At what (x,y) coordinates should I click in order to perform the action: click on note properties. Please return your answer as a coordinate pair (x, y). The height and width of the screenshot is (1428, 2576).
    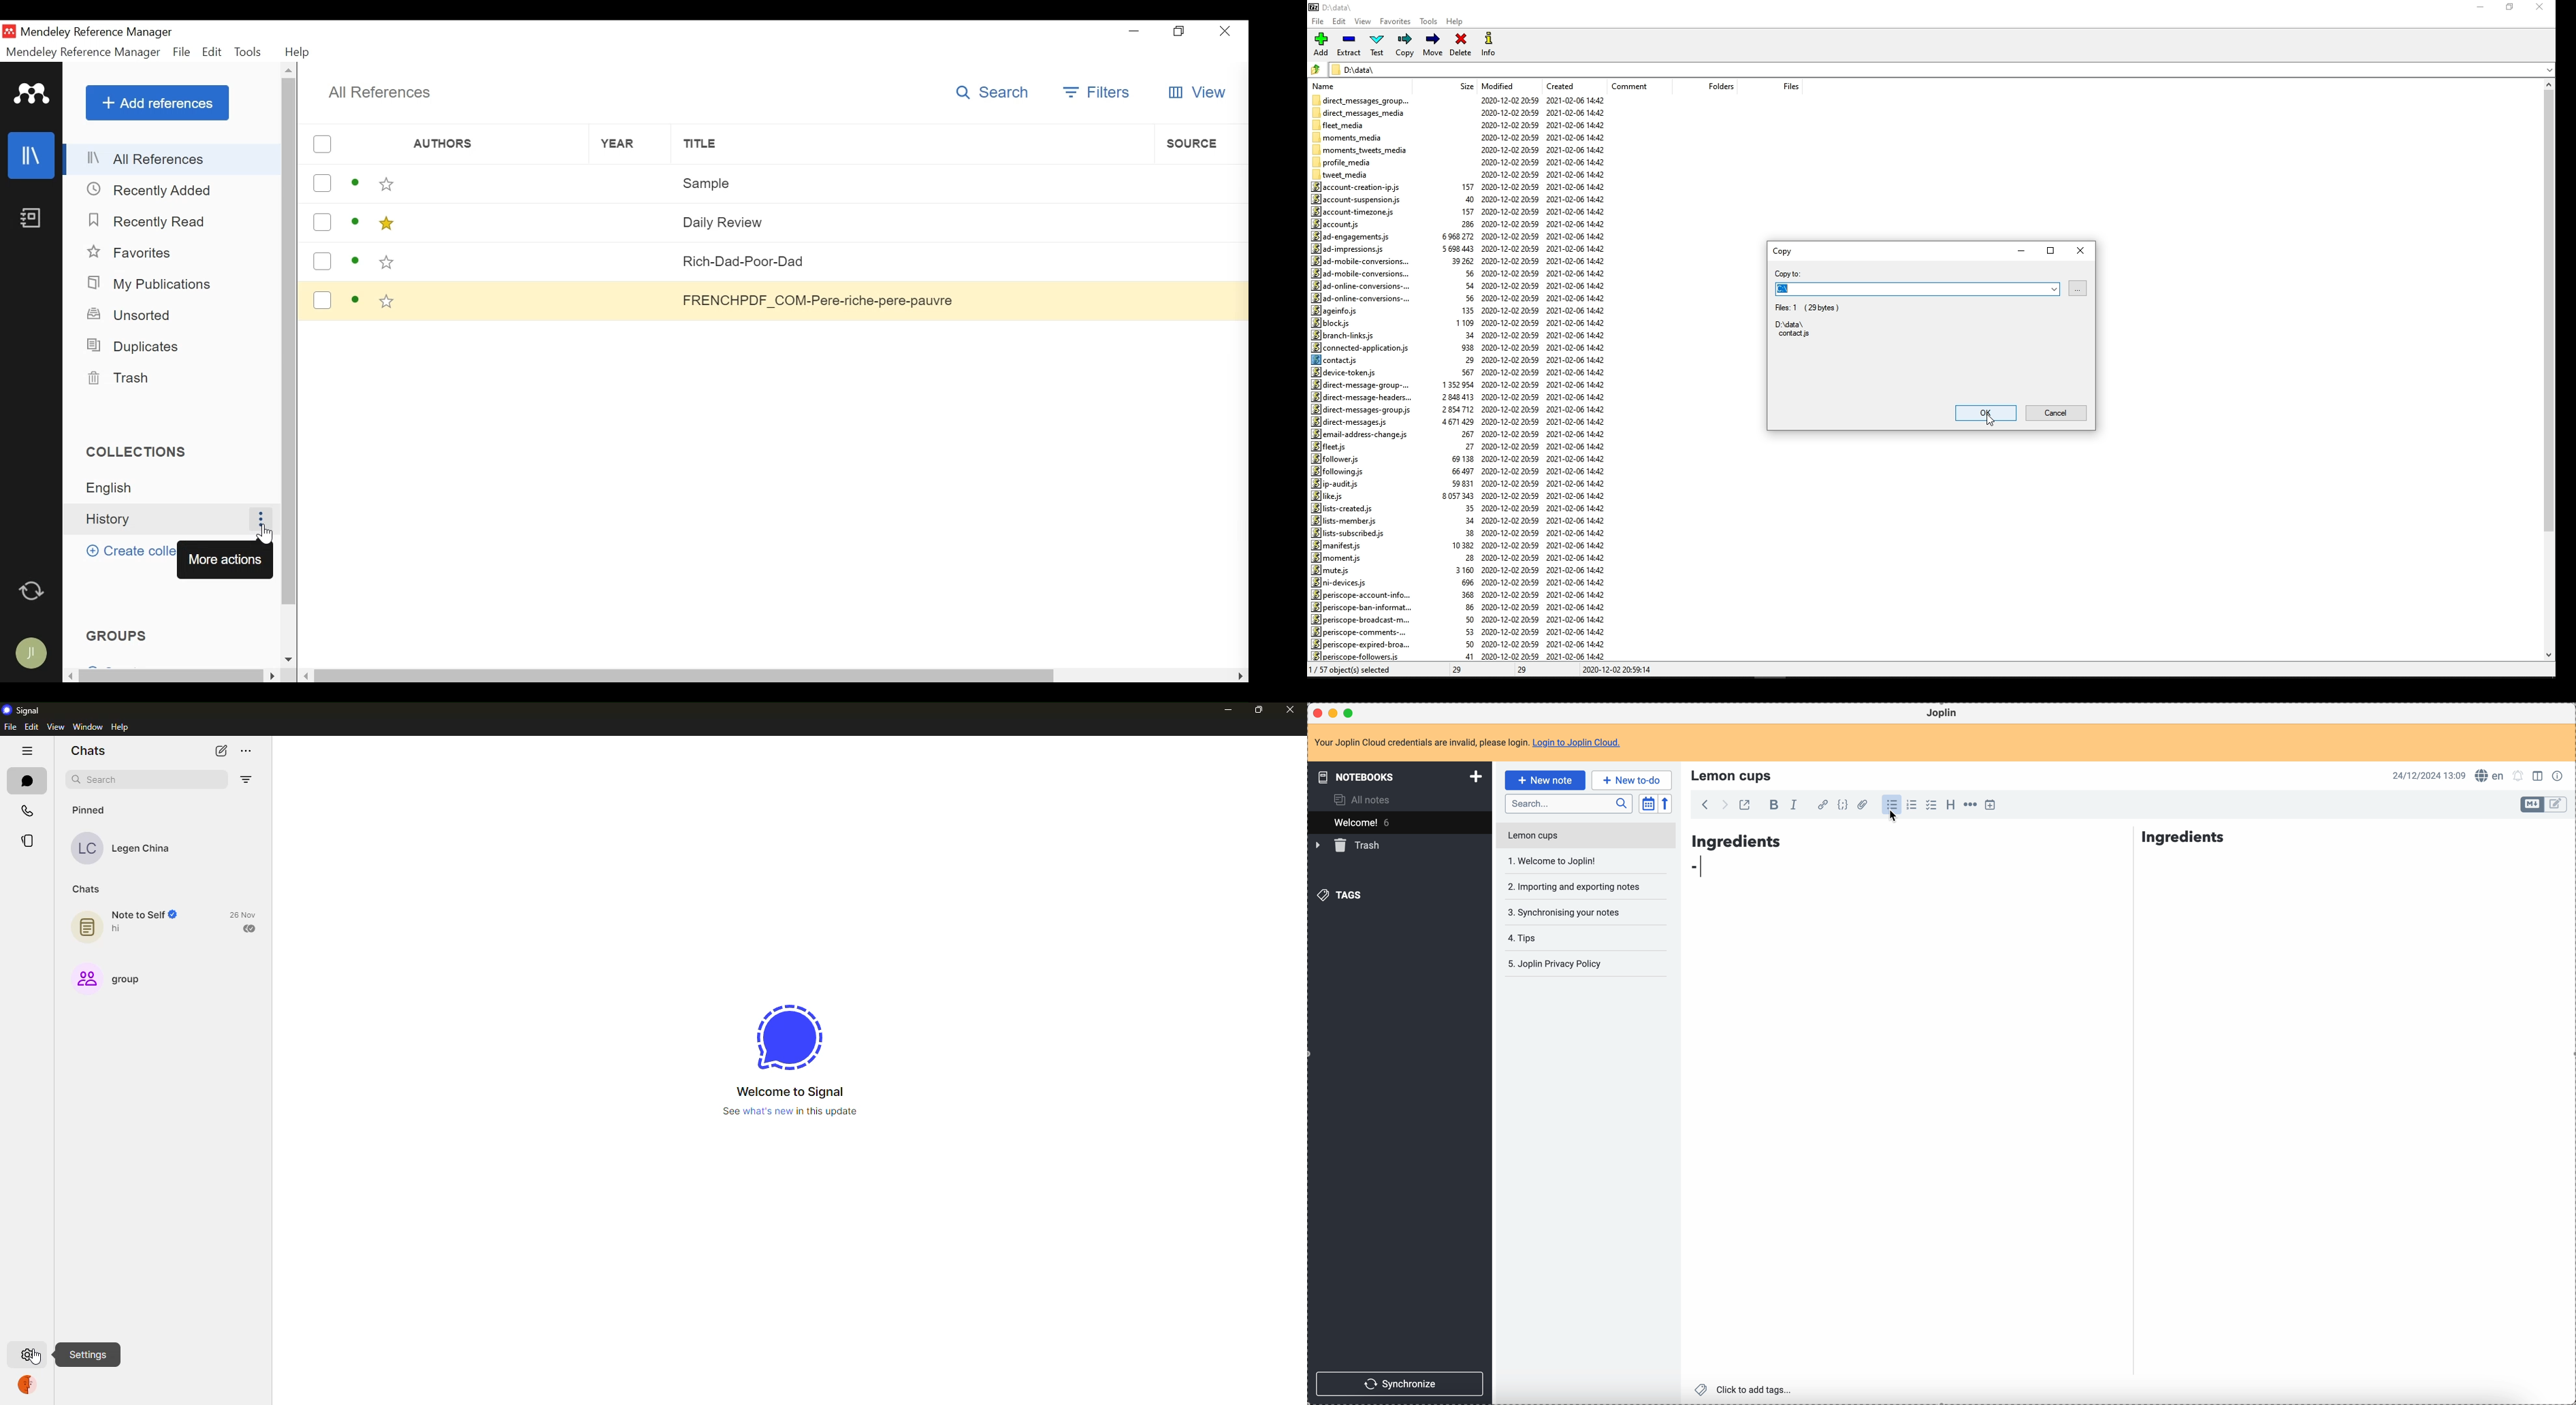
    Looking at the image, I should click on (2560, 775).